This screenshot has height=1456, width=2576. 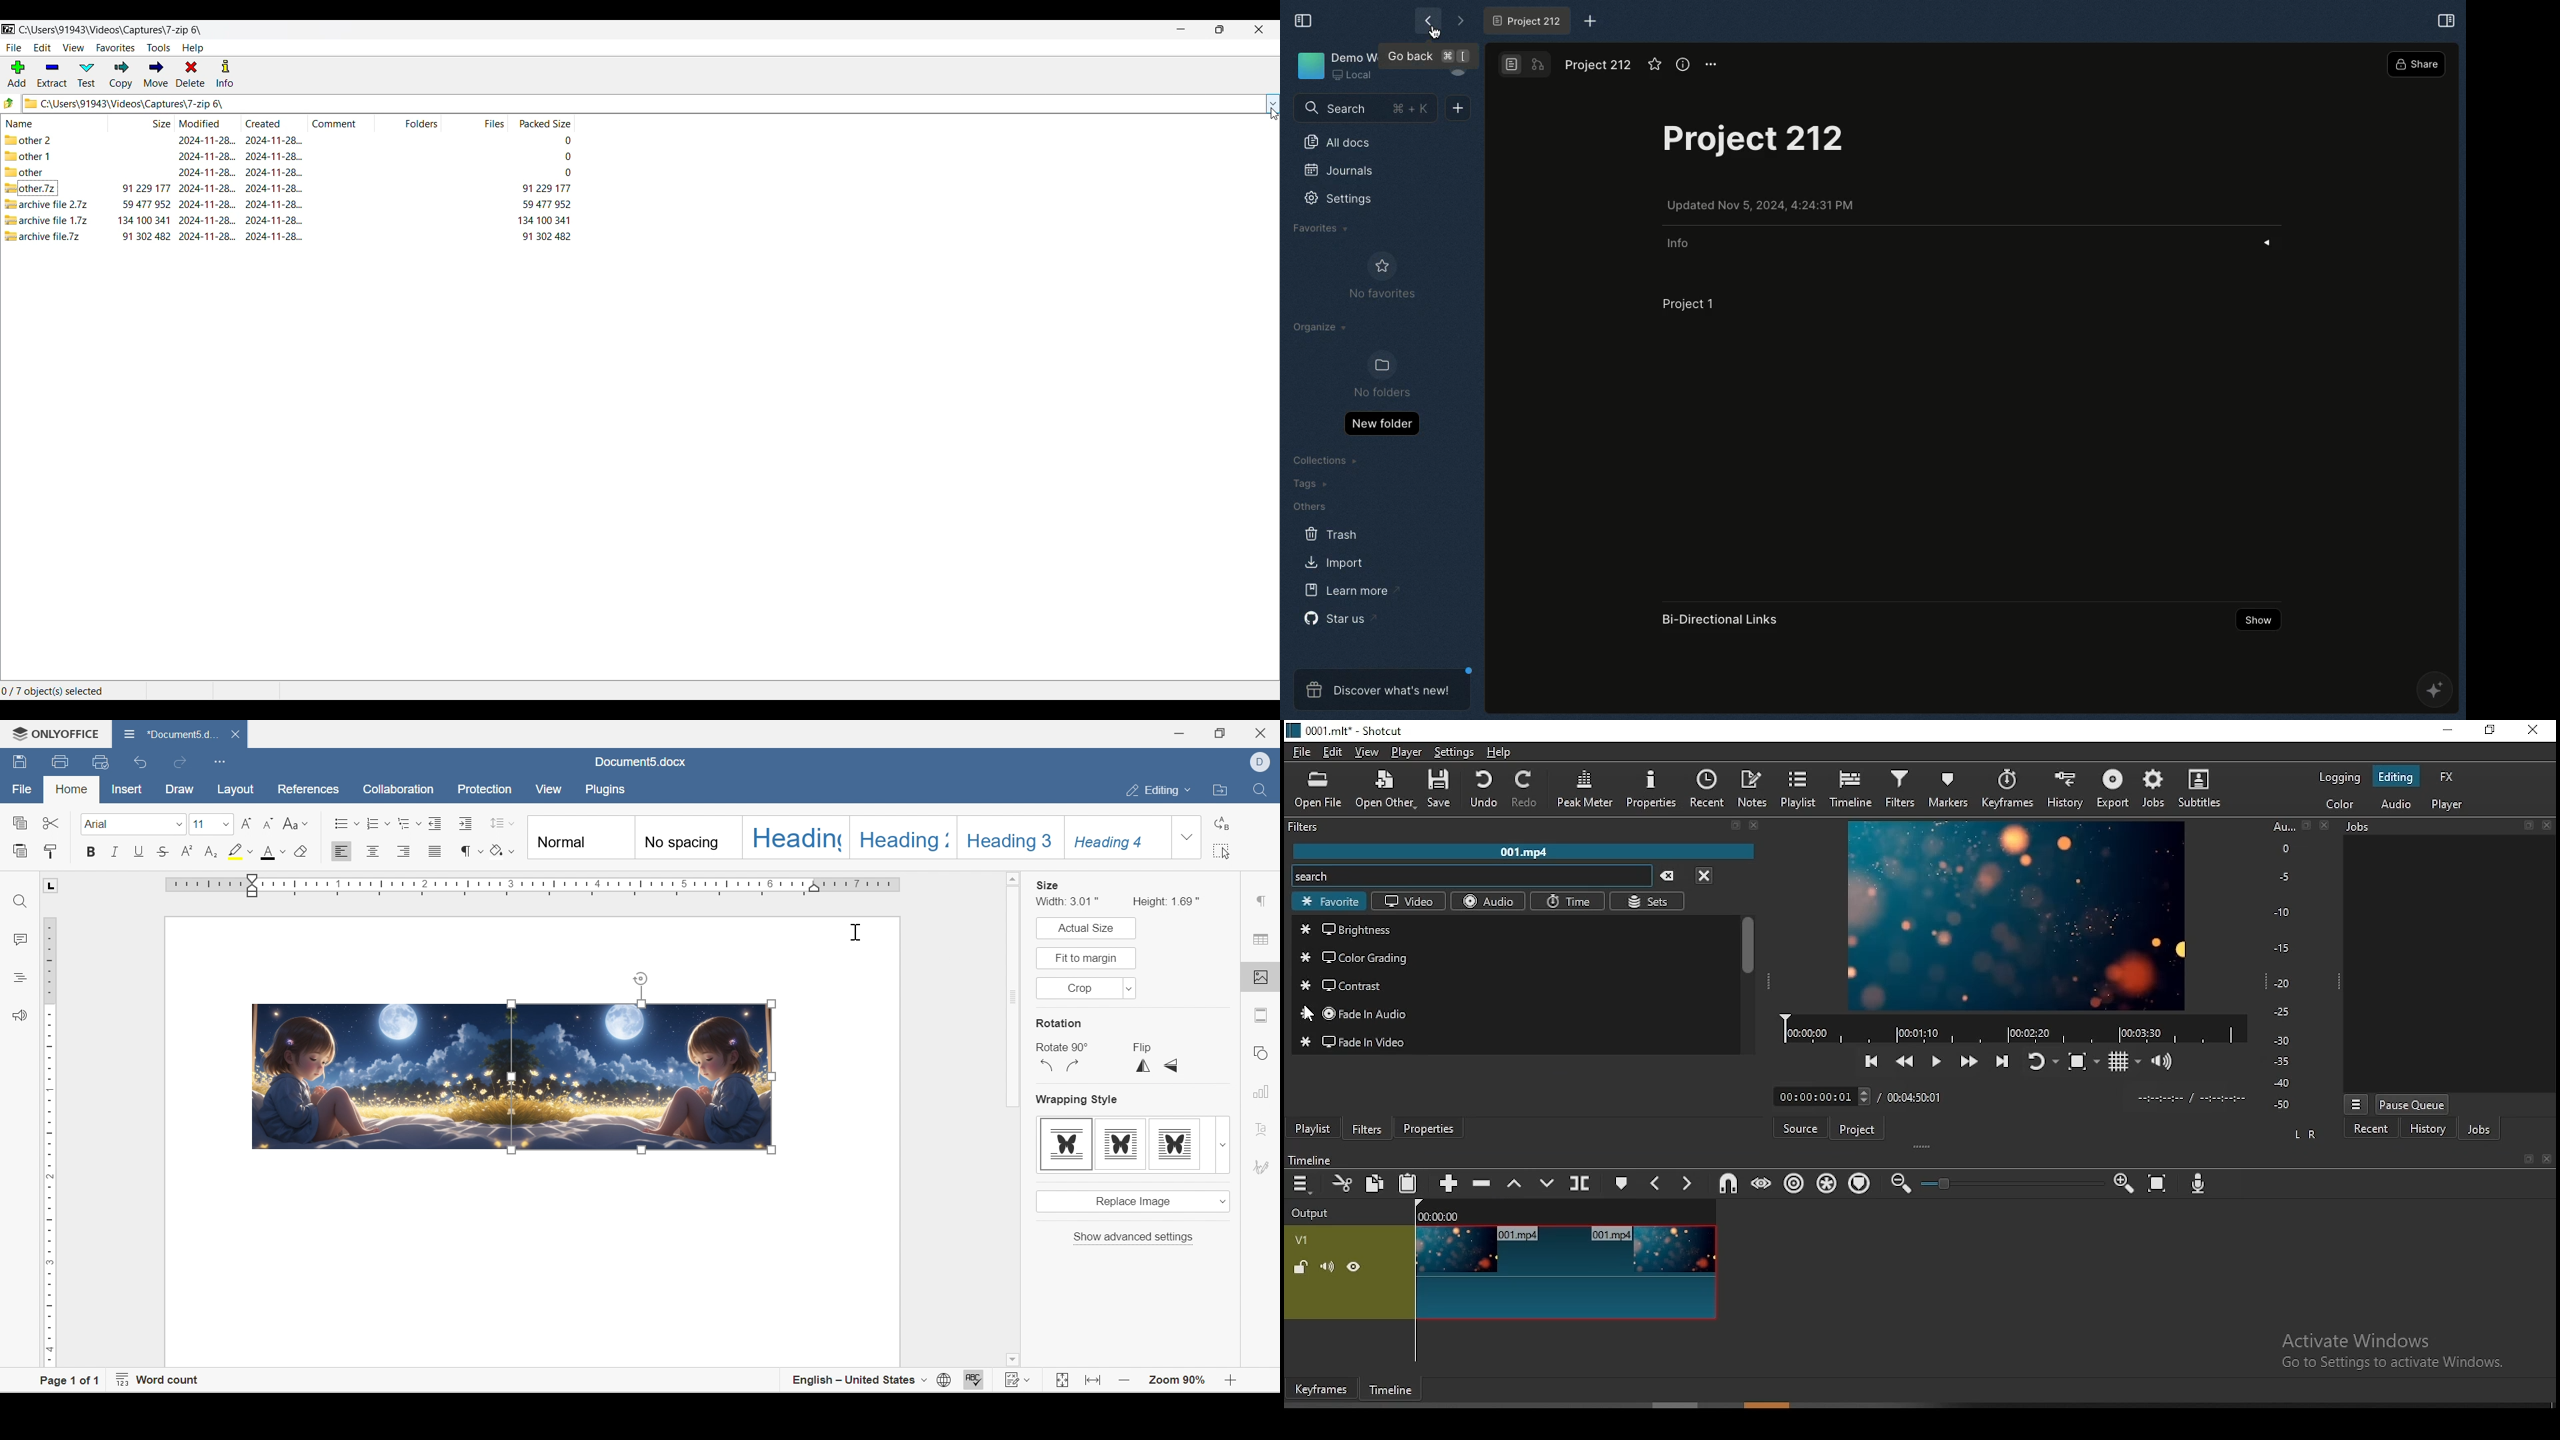 What do you see at coordinates (609, 789) in the screenshot?
I see `plugins` at bounding box center [609, 789].